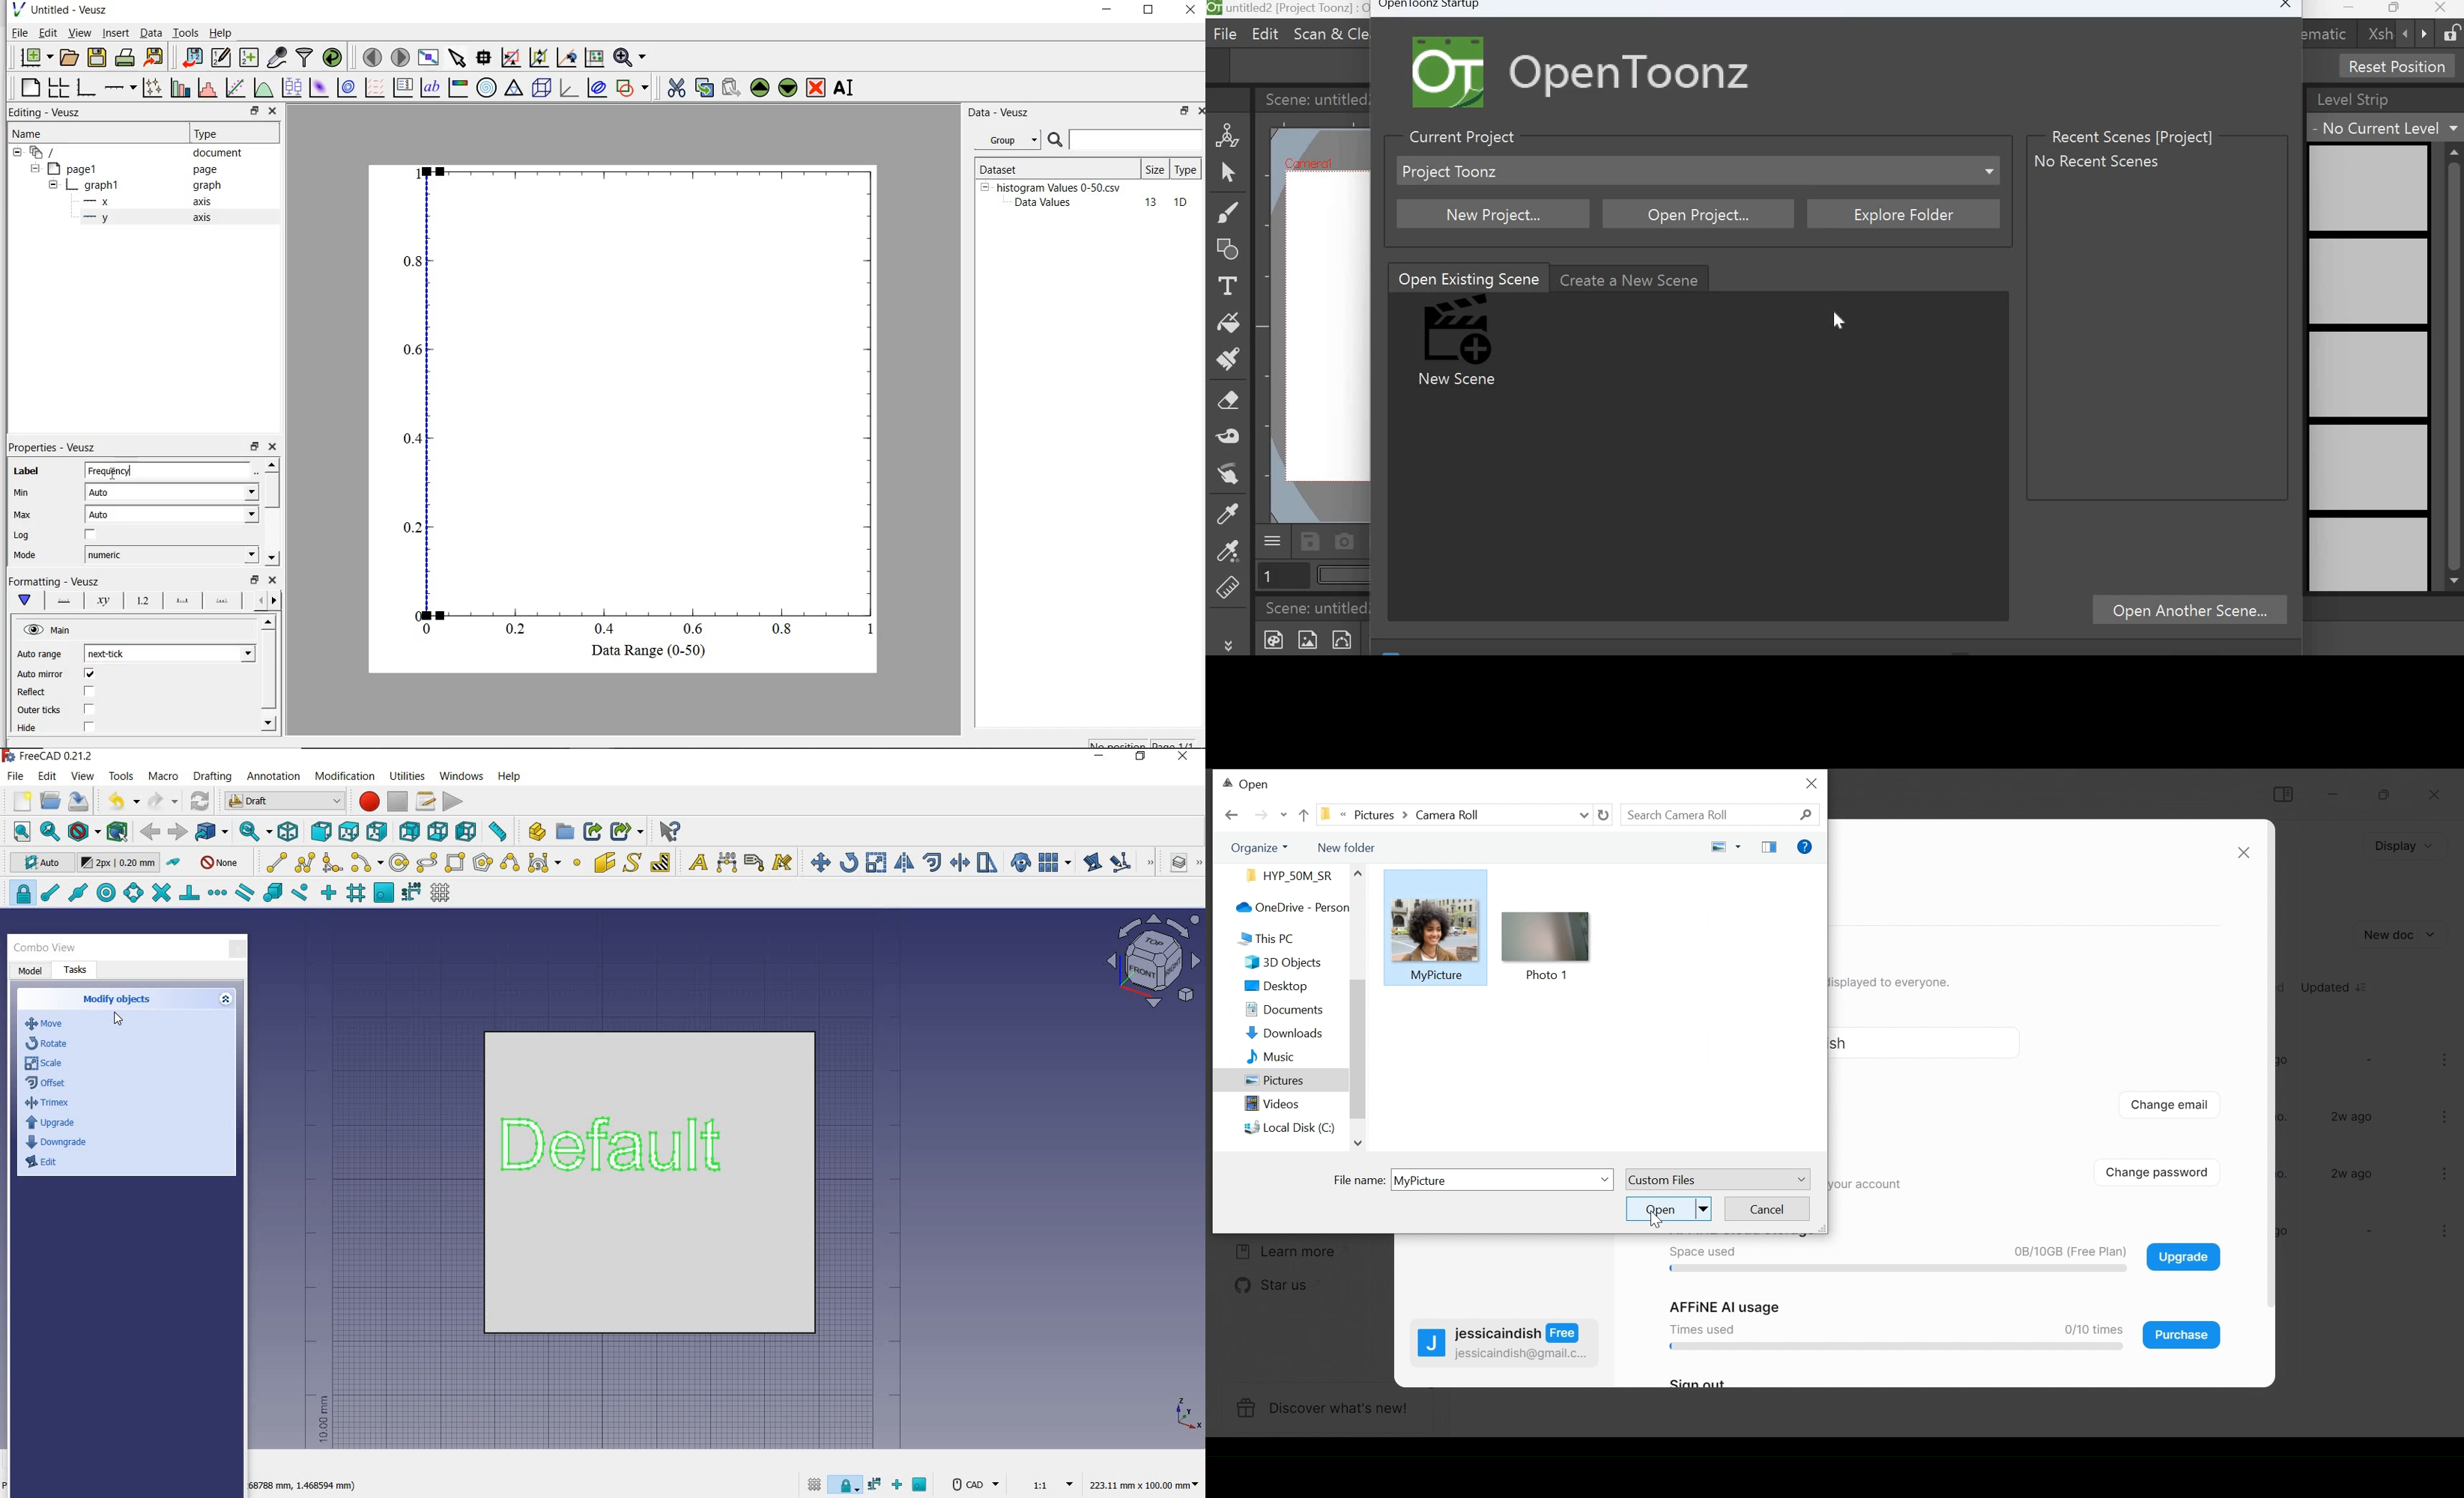  I want to click on mirror, so click(903, 864).